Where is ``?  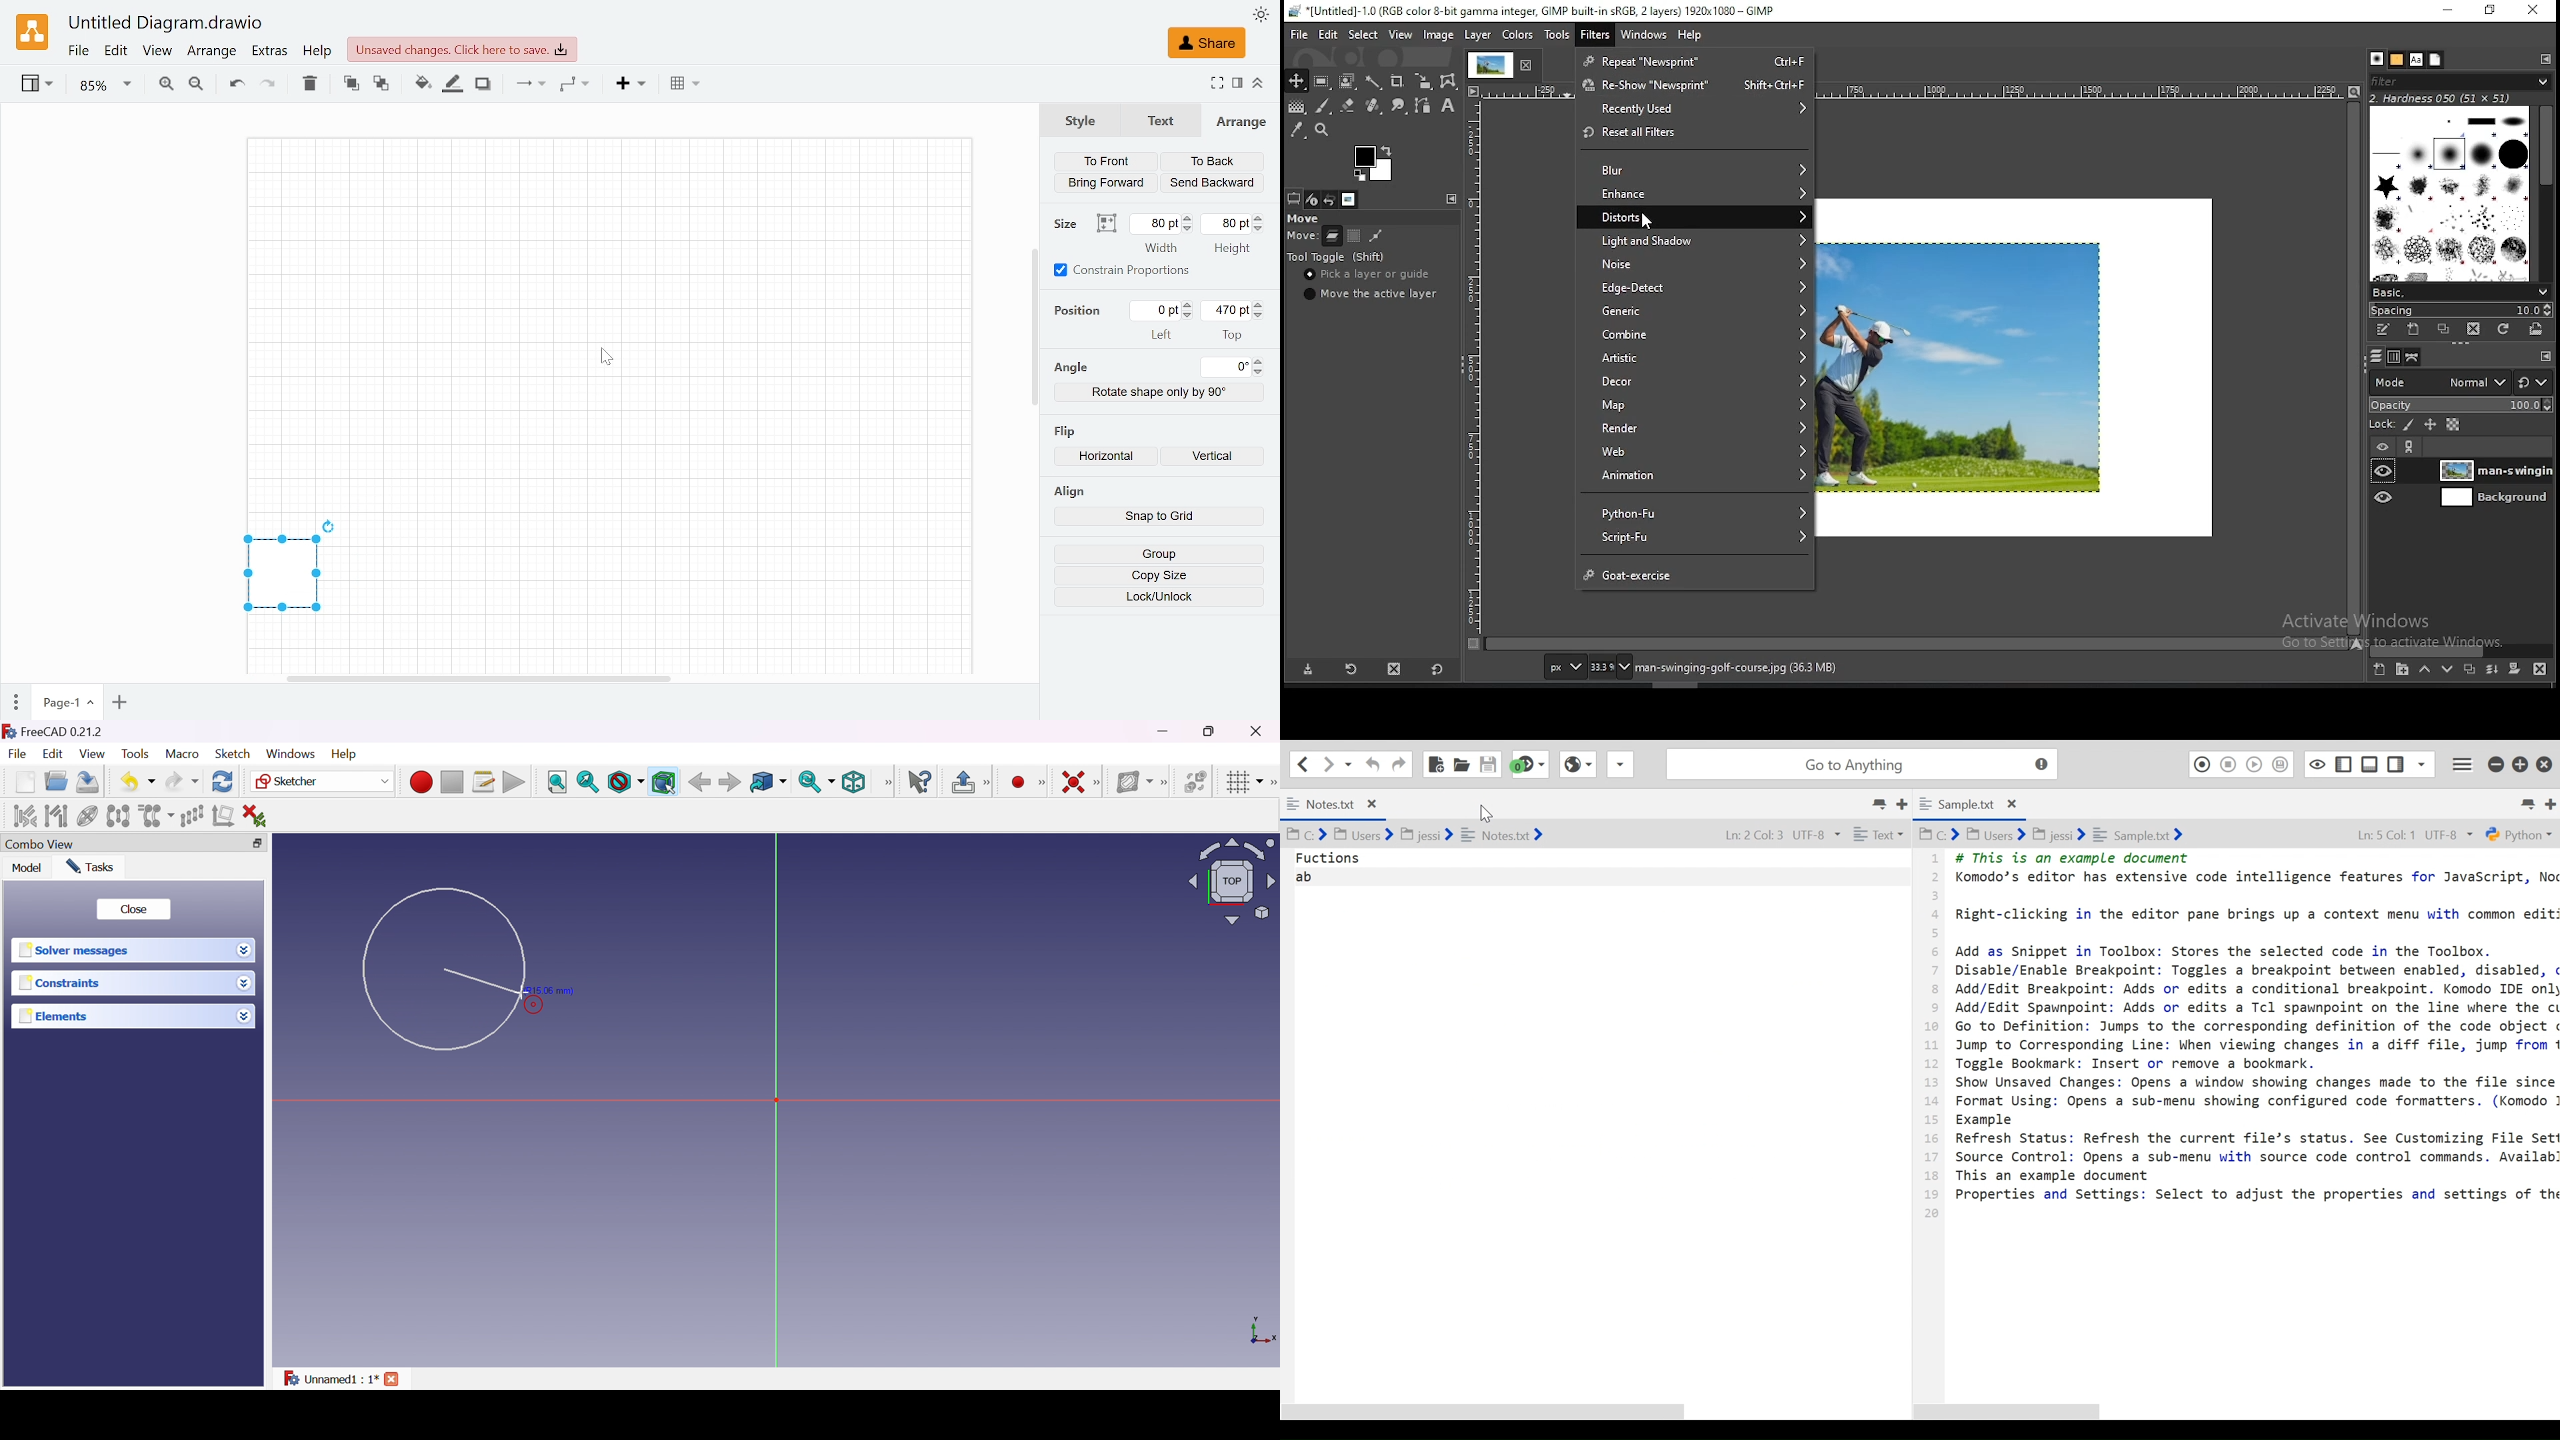  is located at coordinates (817, 783).